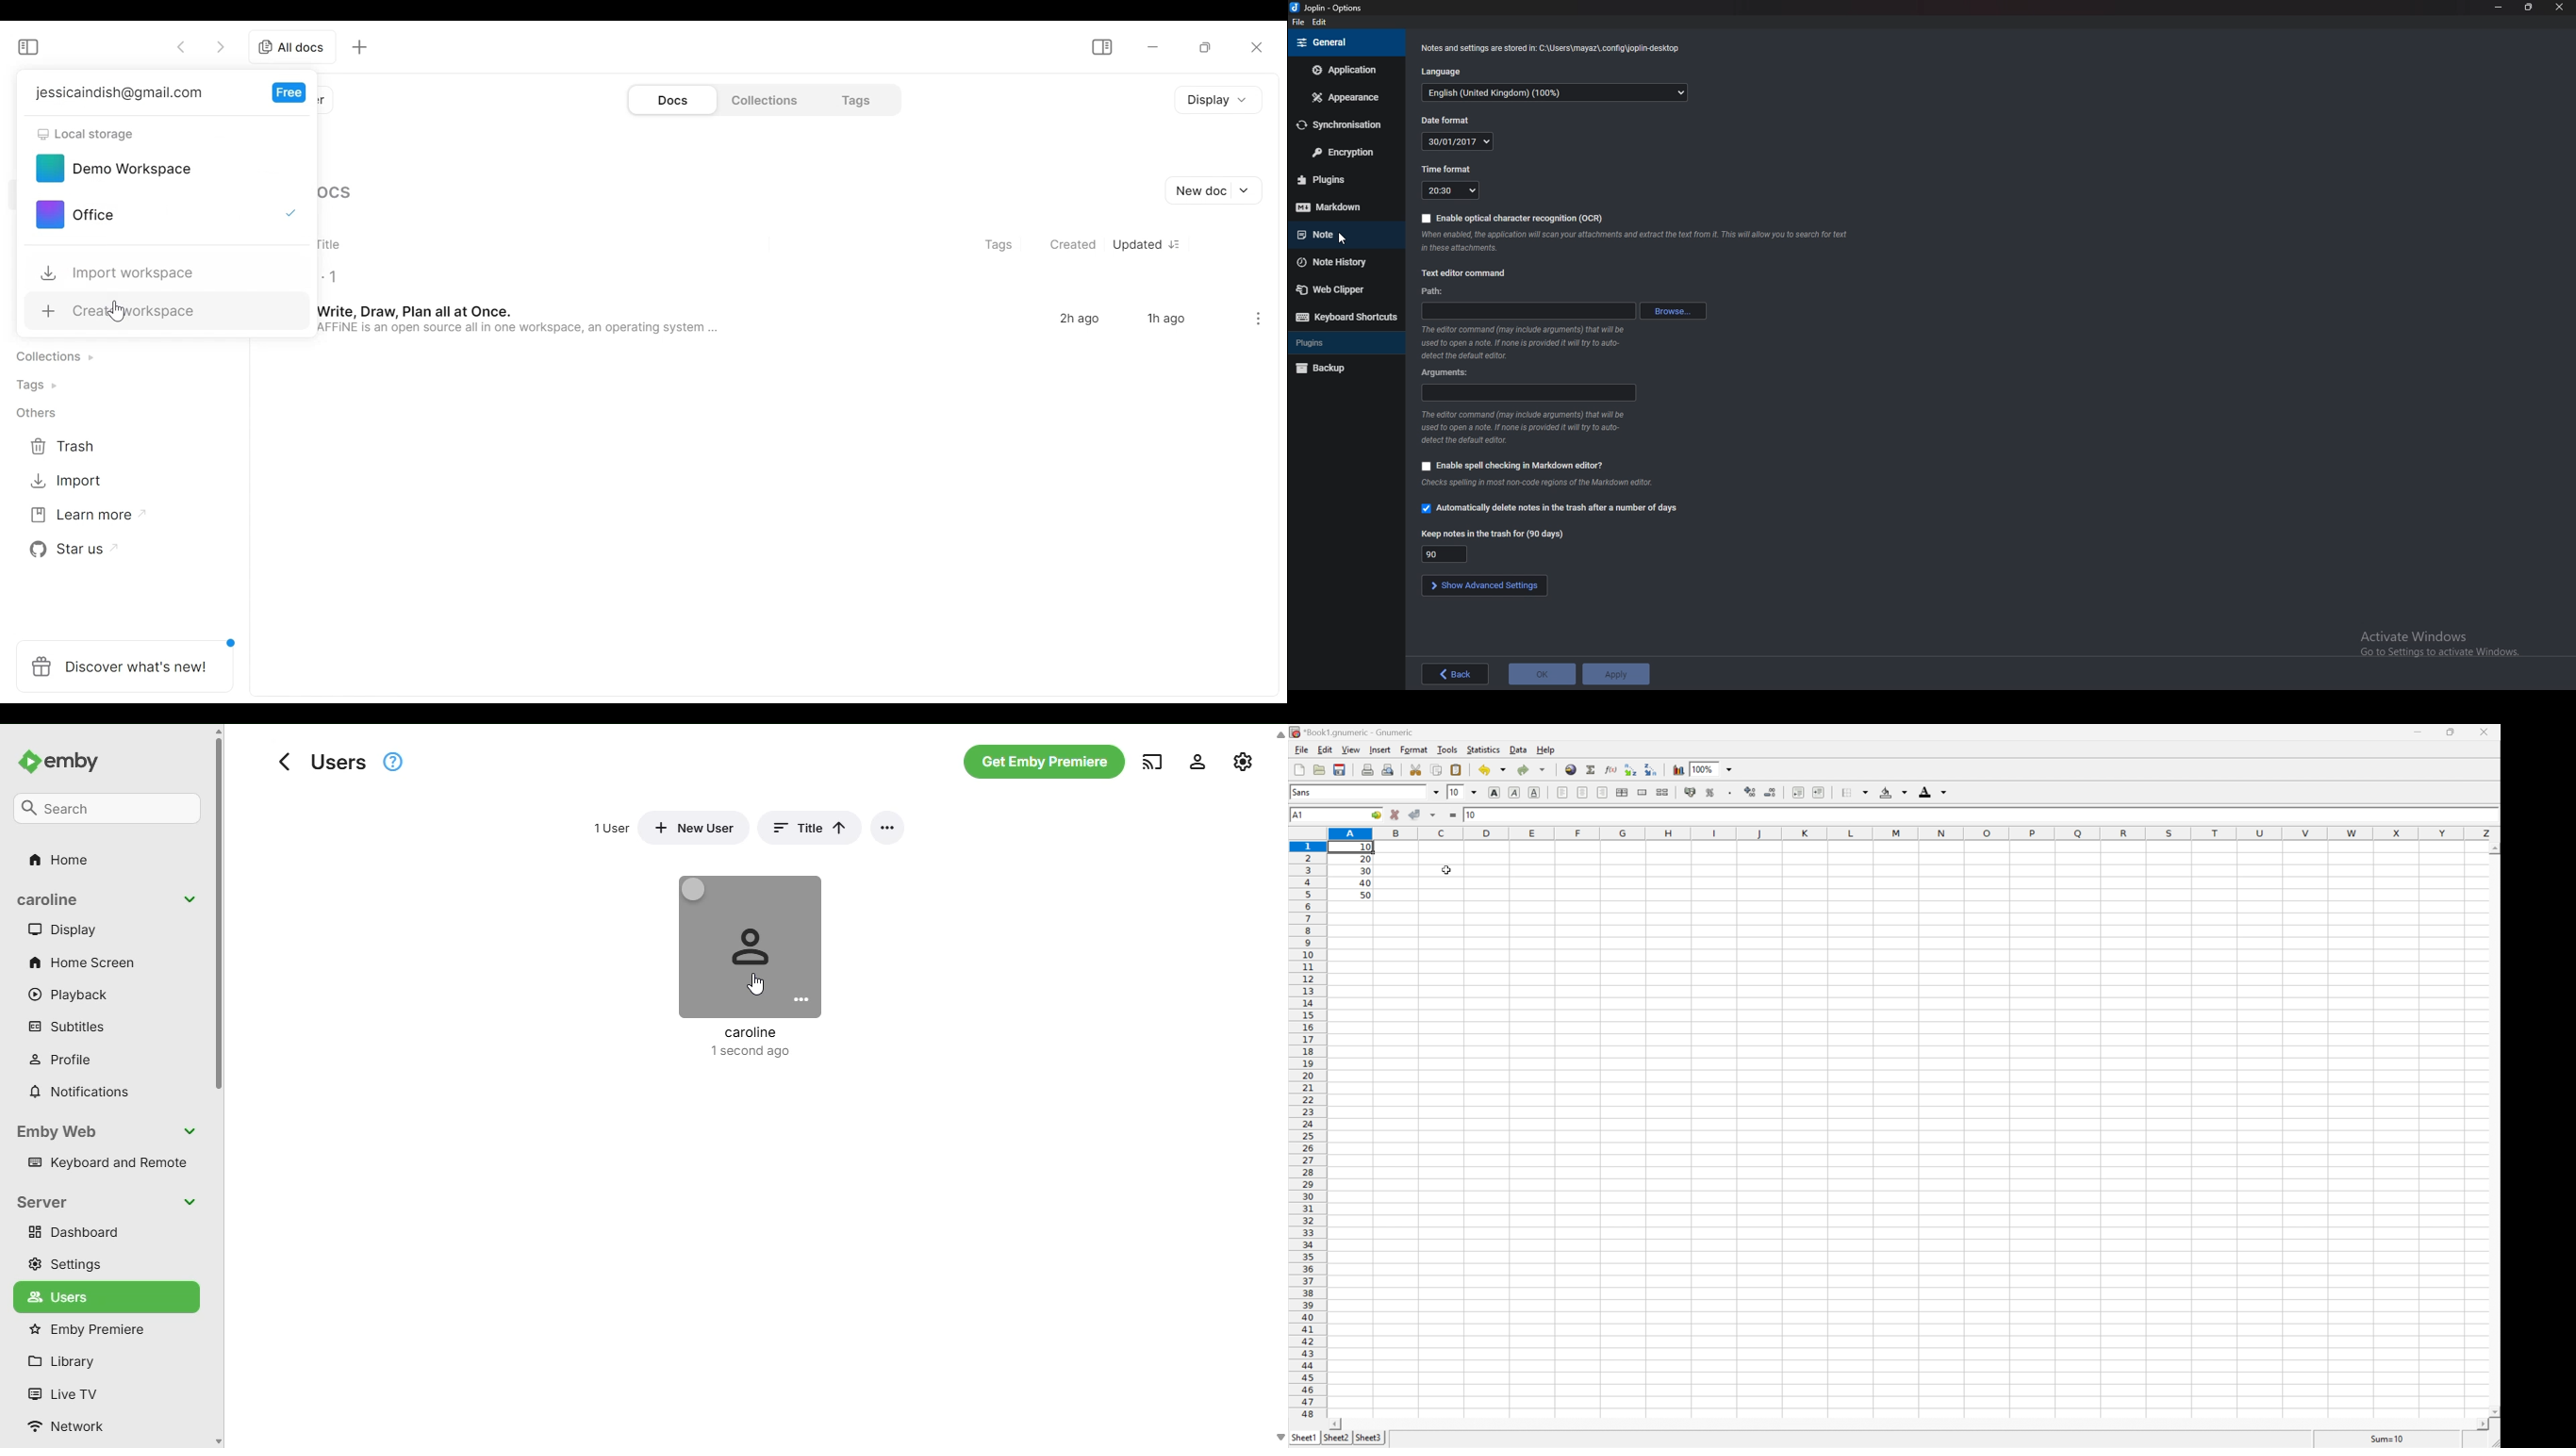 This screenshot has height=1456, width=2576. What do you see at coordinates (60, 482) in the screenshot?
I see `Import` at bounding box center [60, 482].